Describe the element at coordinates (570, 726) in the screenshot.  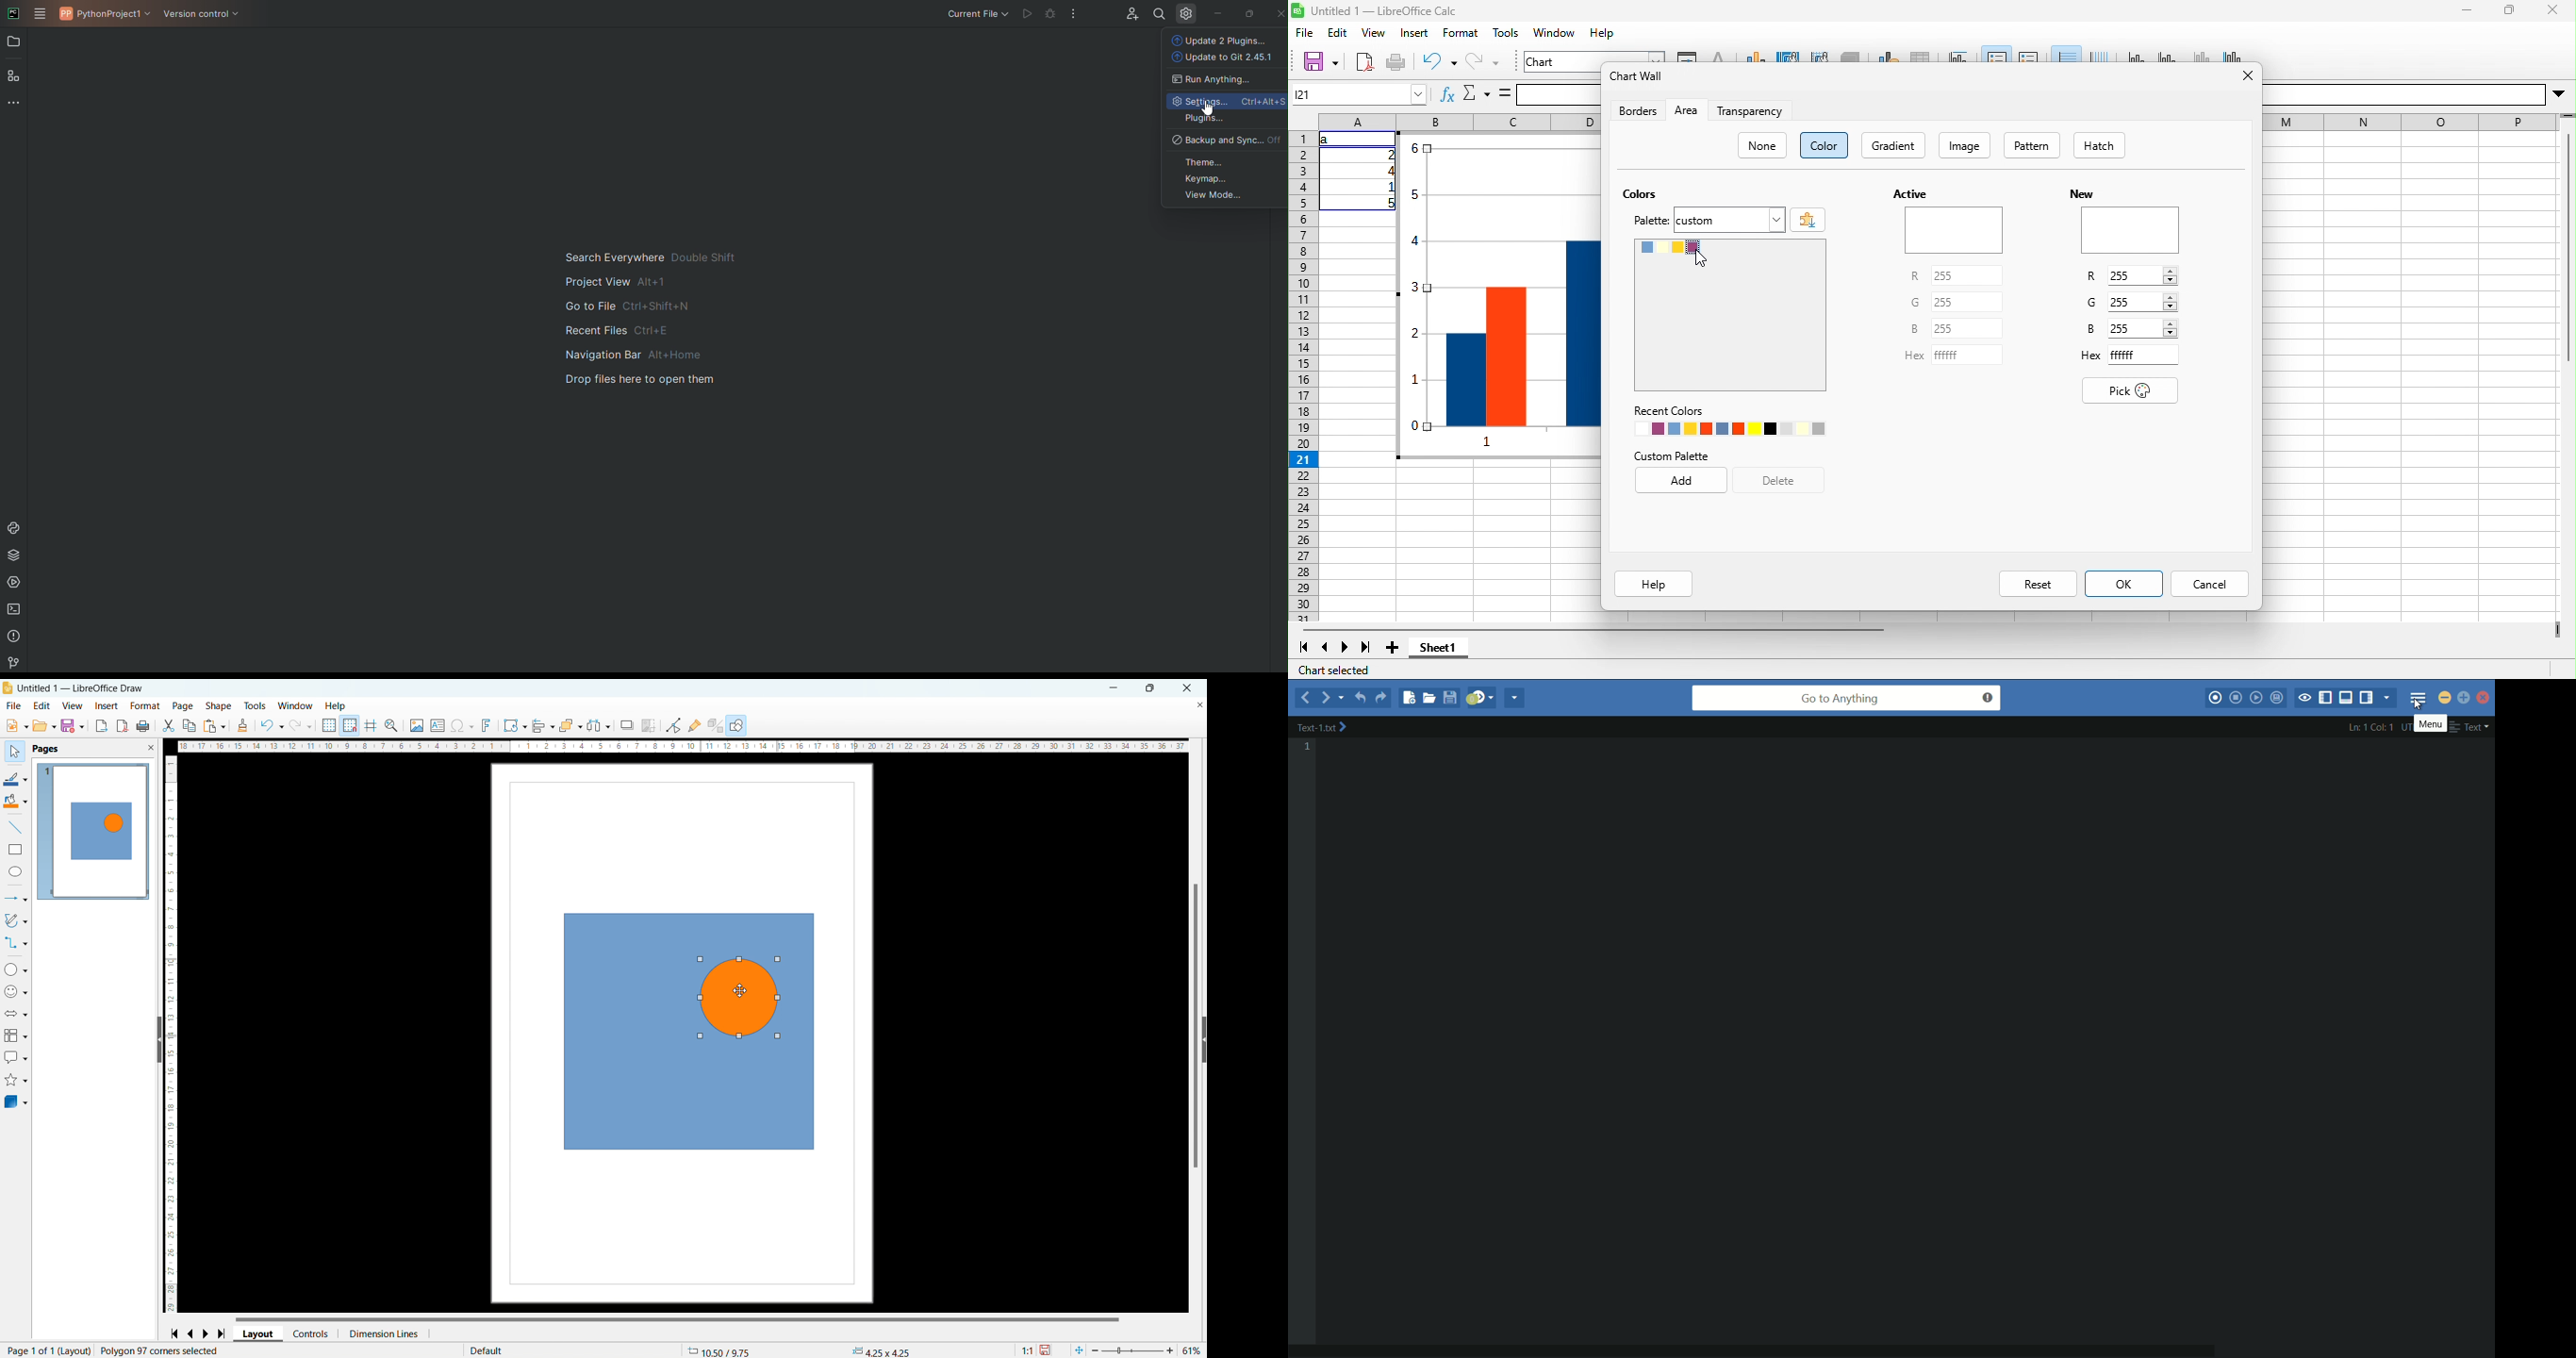
I see `arrange` at that location.